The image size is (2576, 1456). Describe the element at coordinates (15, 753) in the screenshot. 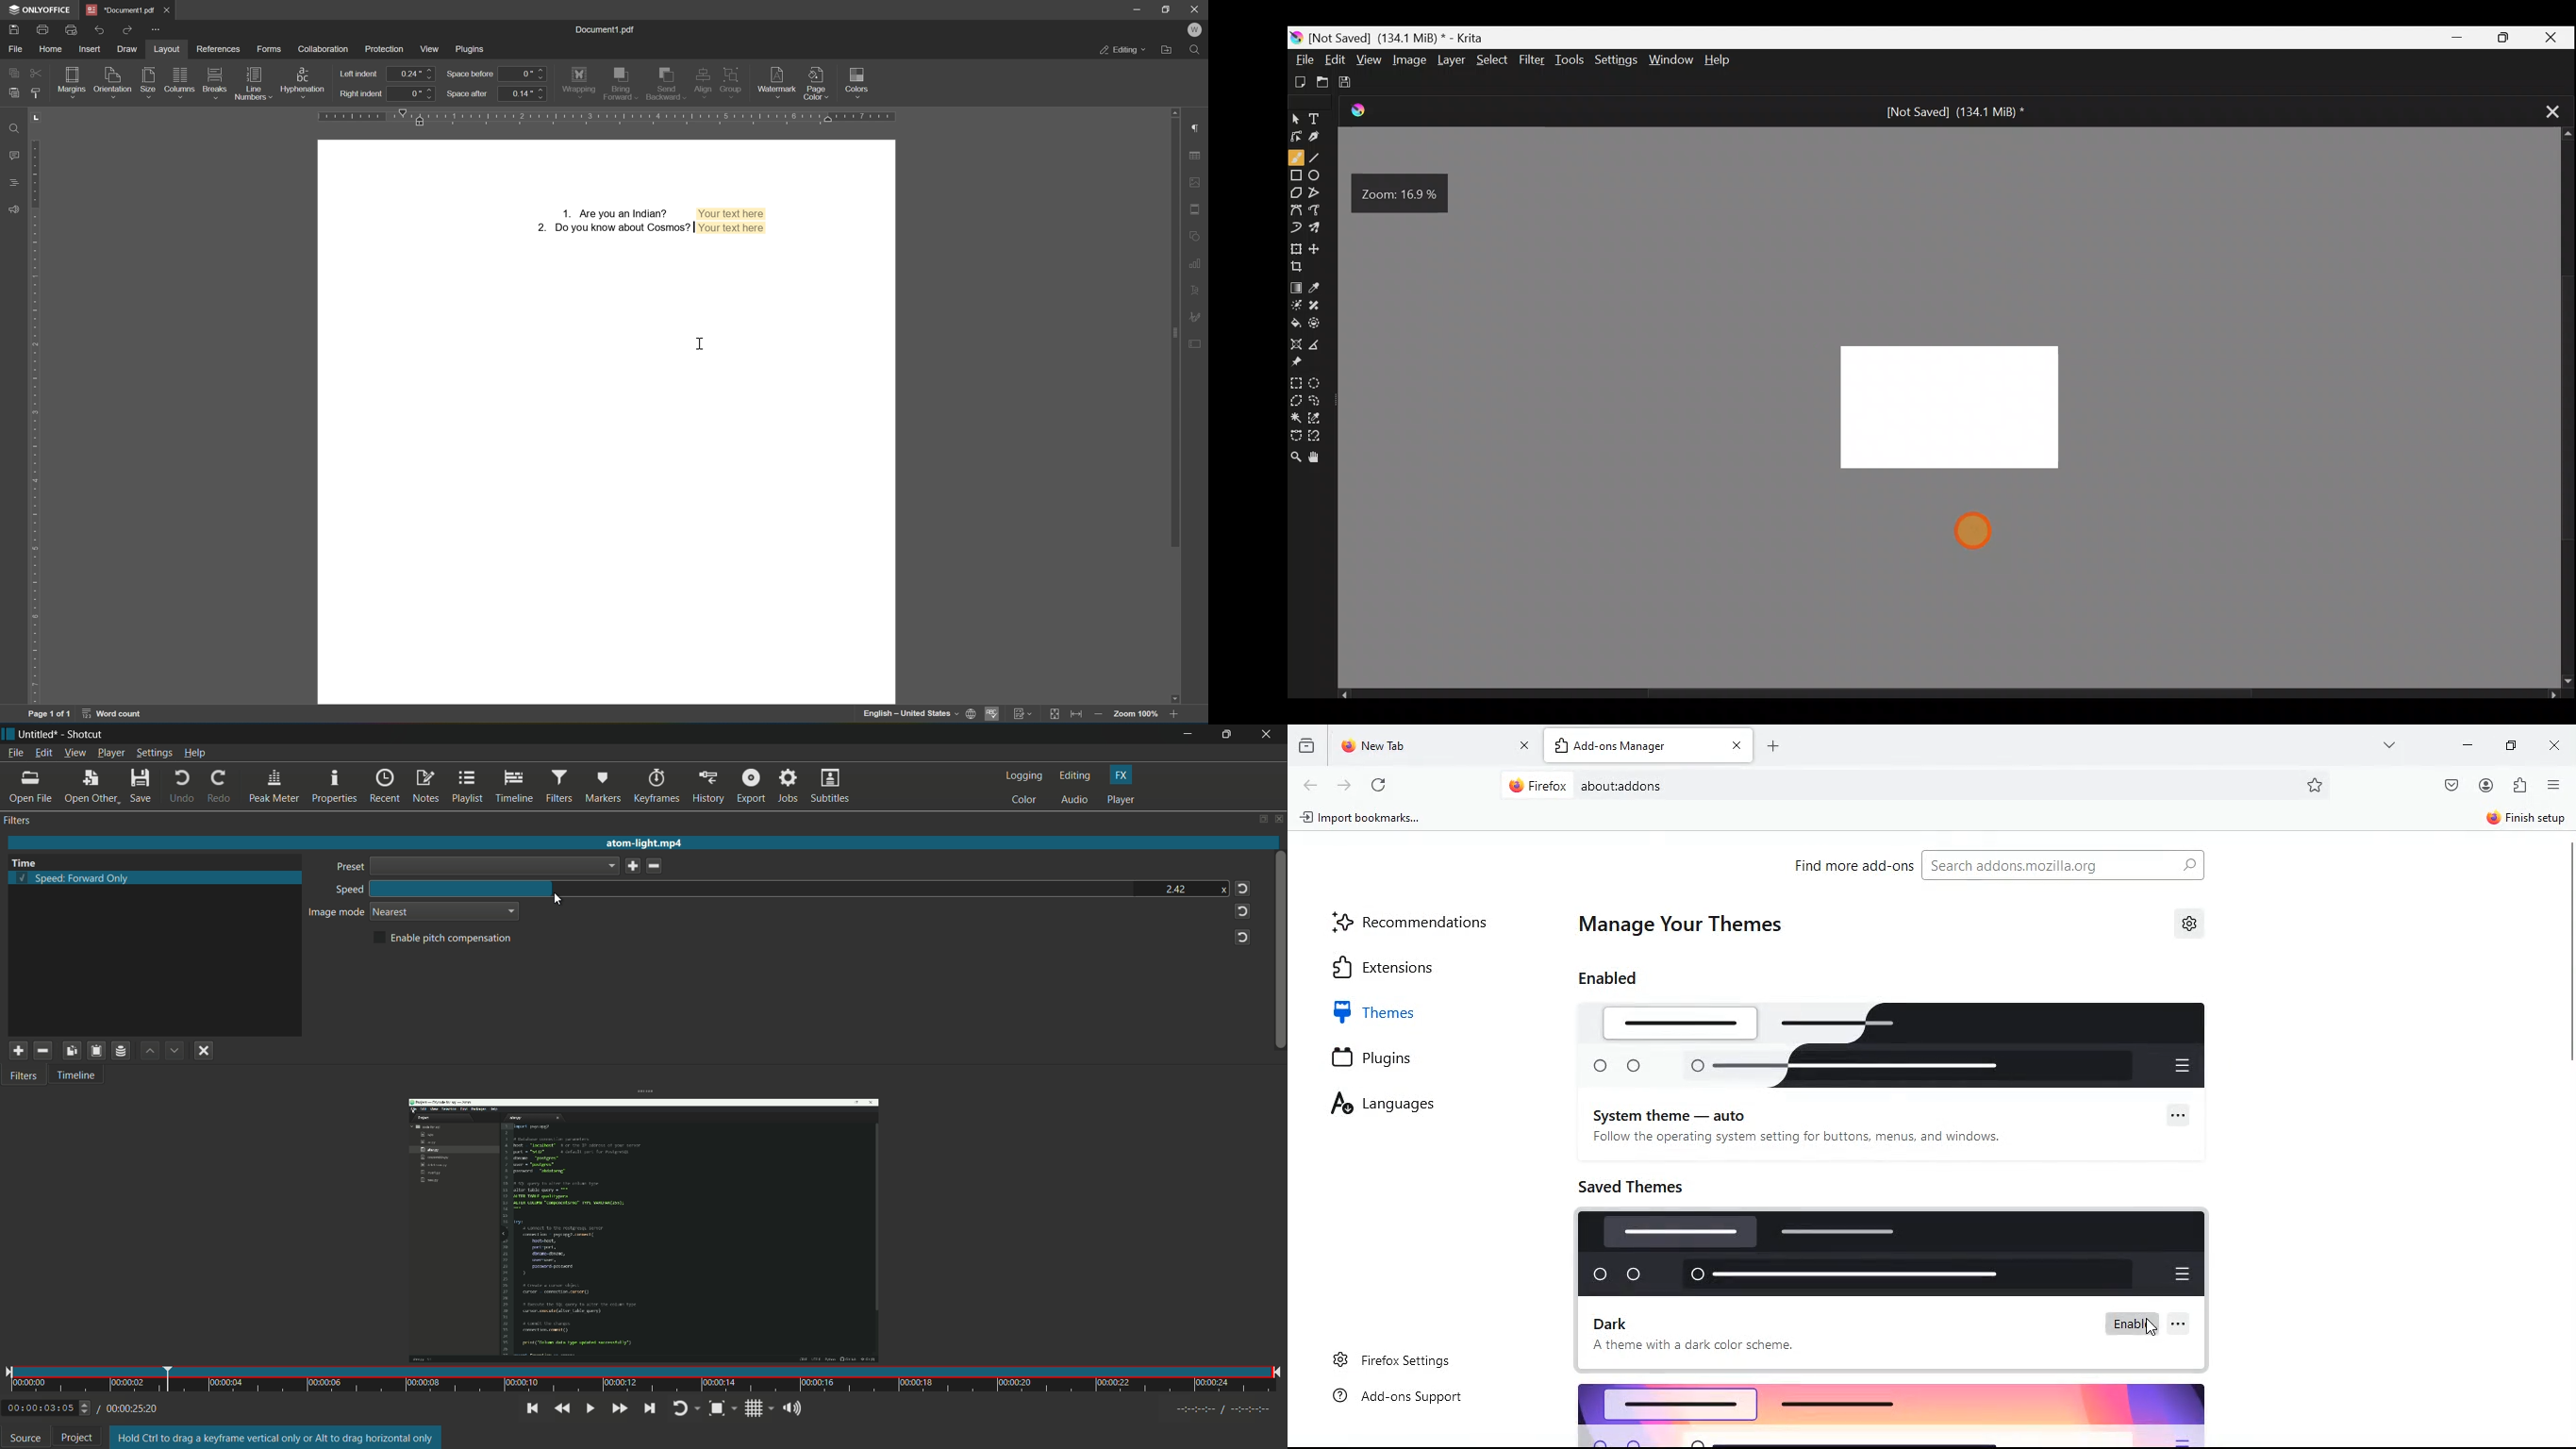

I see `file menu` at that location.